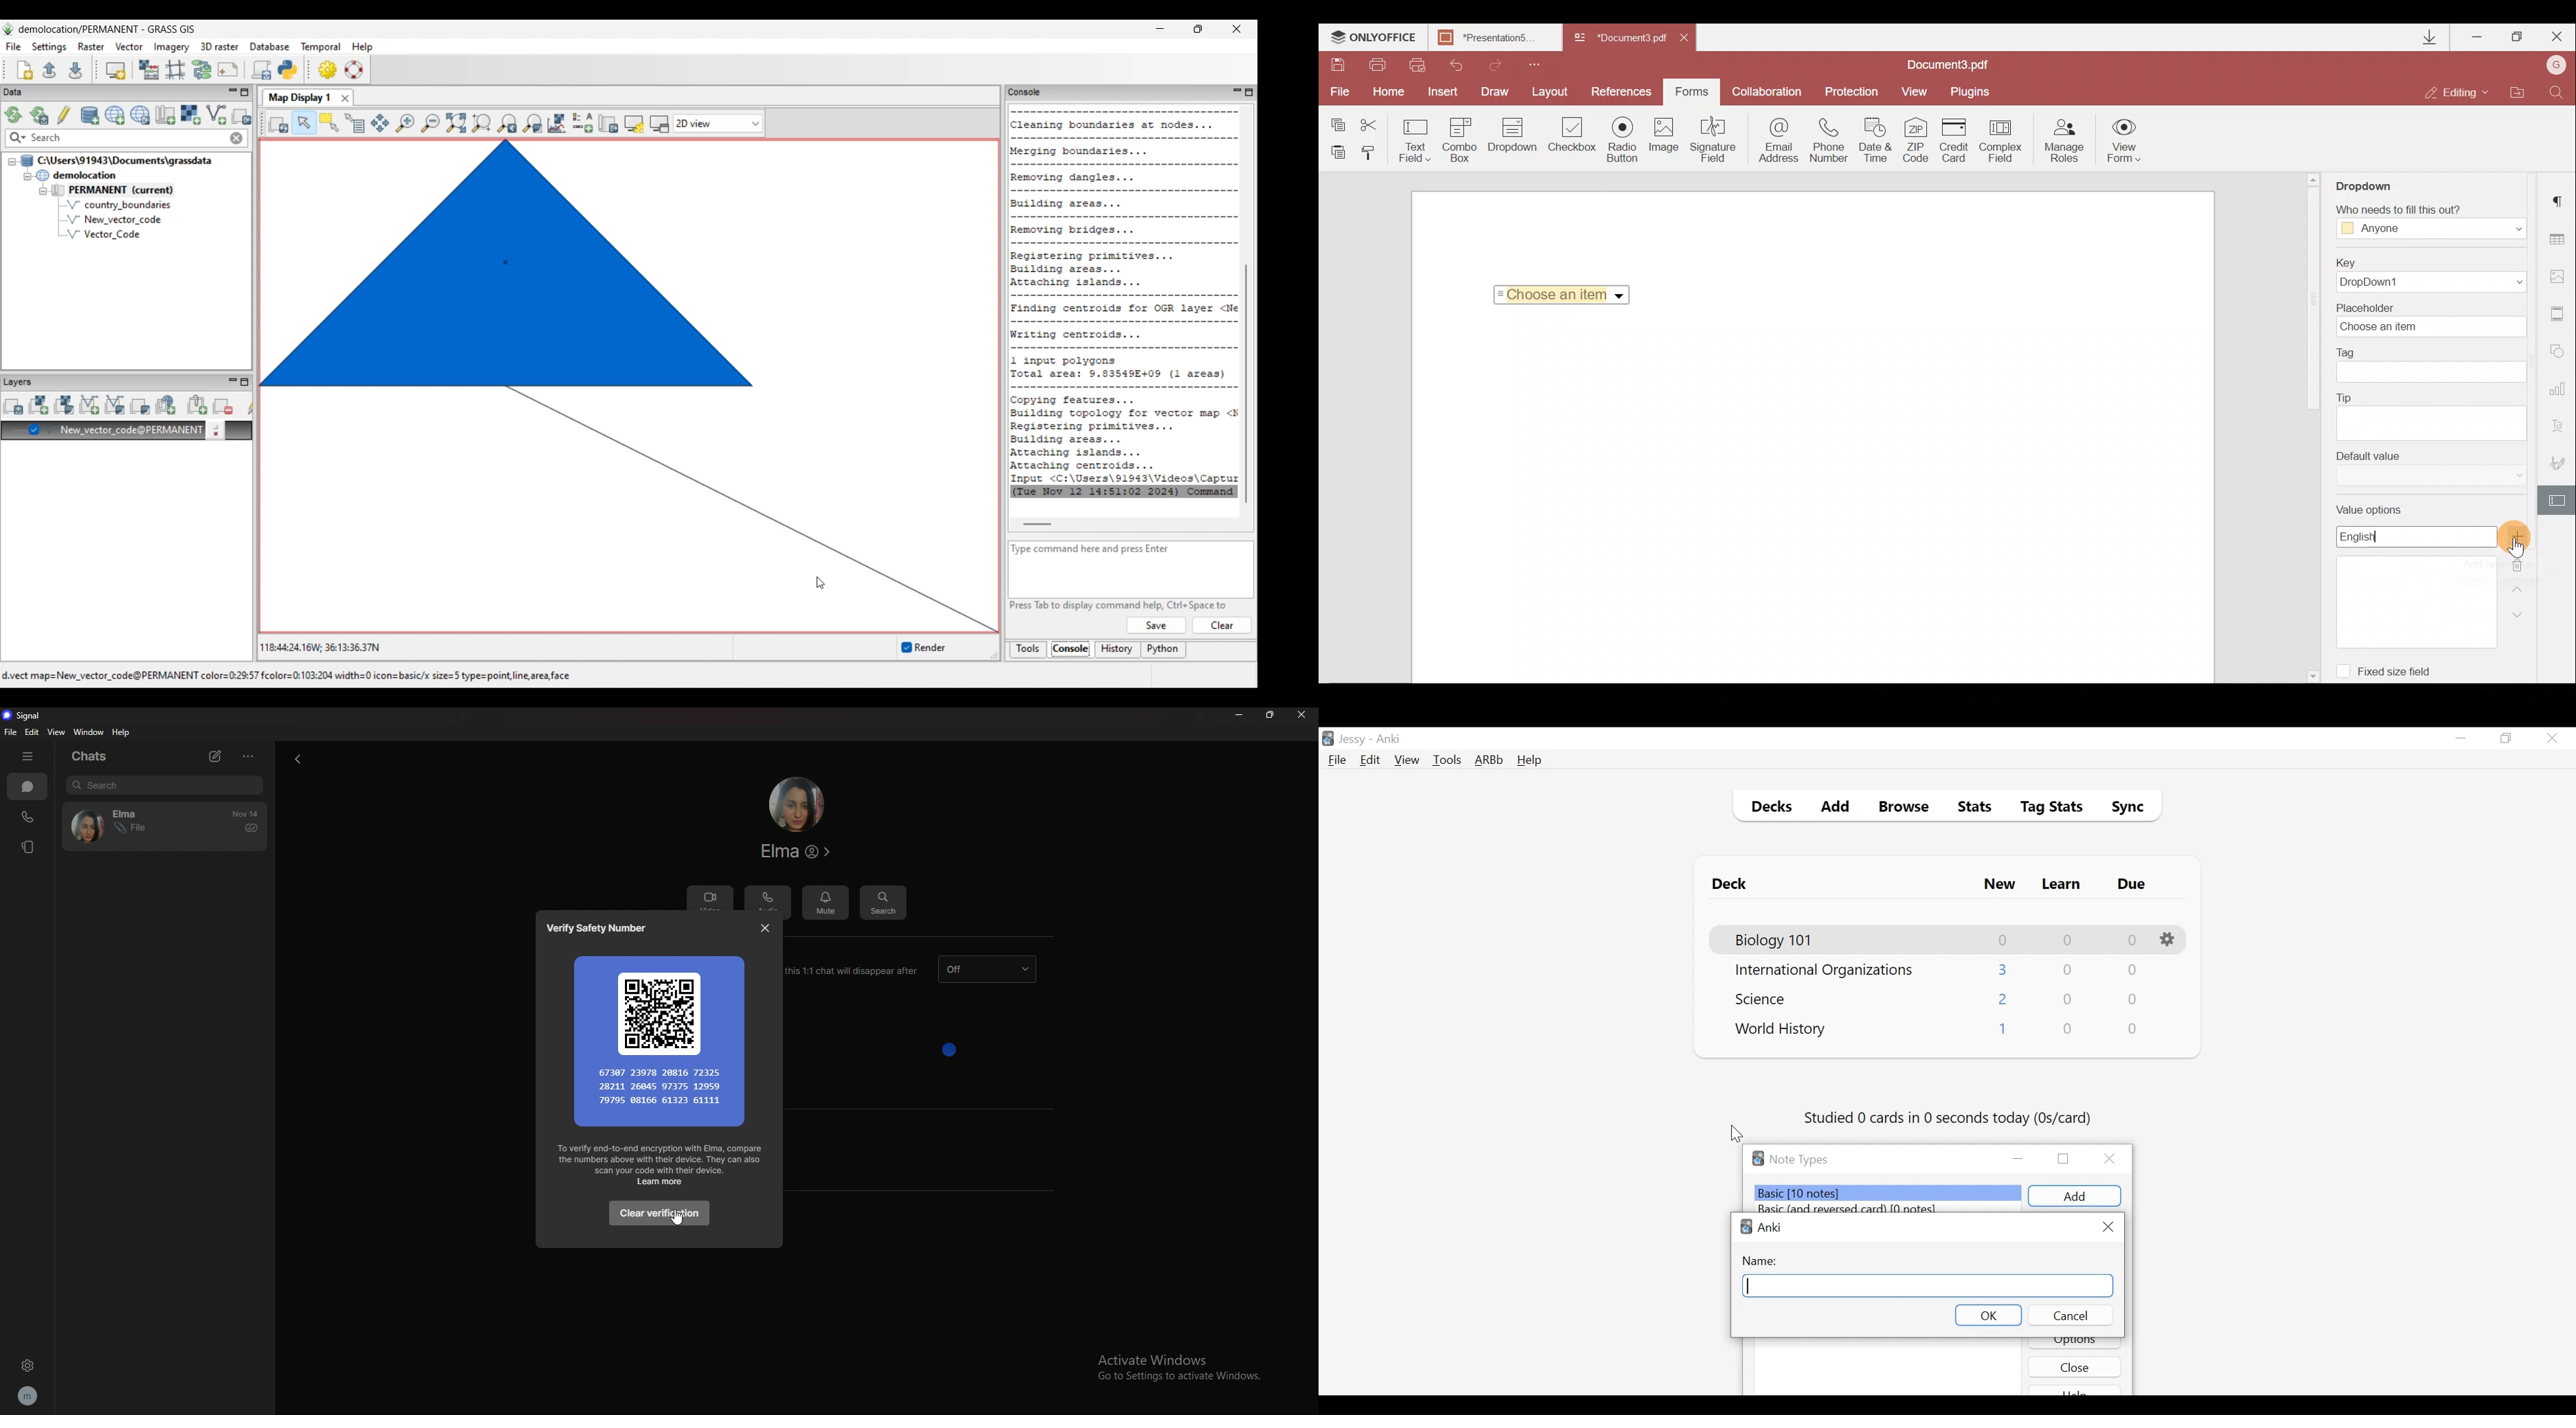 This screenshot has width=2576, height=1428. Describe the element at coordinates (1665, 141) in the screenshot. I see `Image` at that location.